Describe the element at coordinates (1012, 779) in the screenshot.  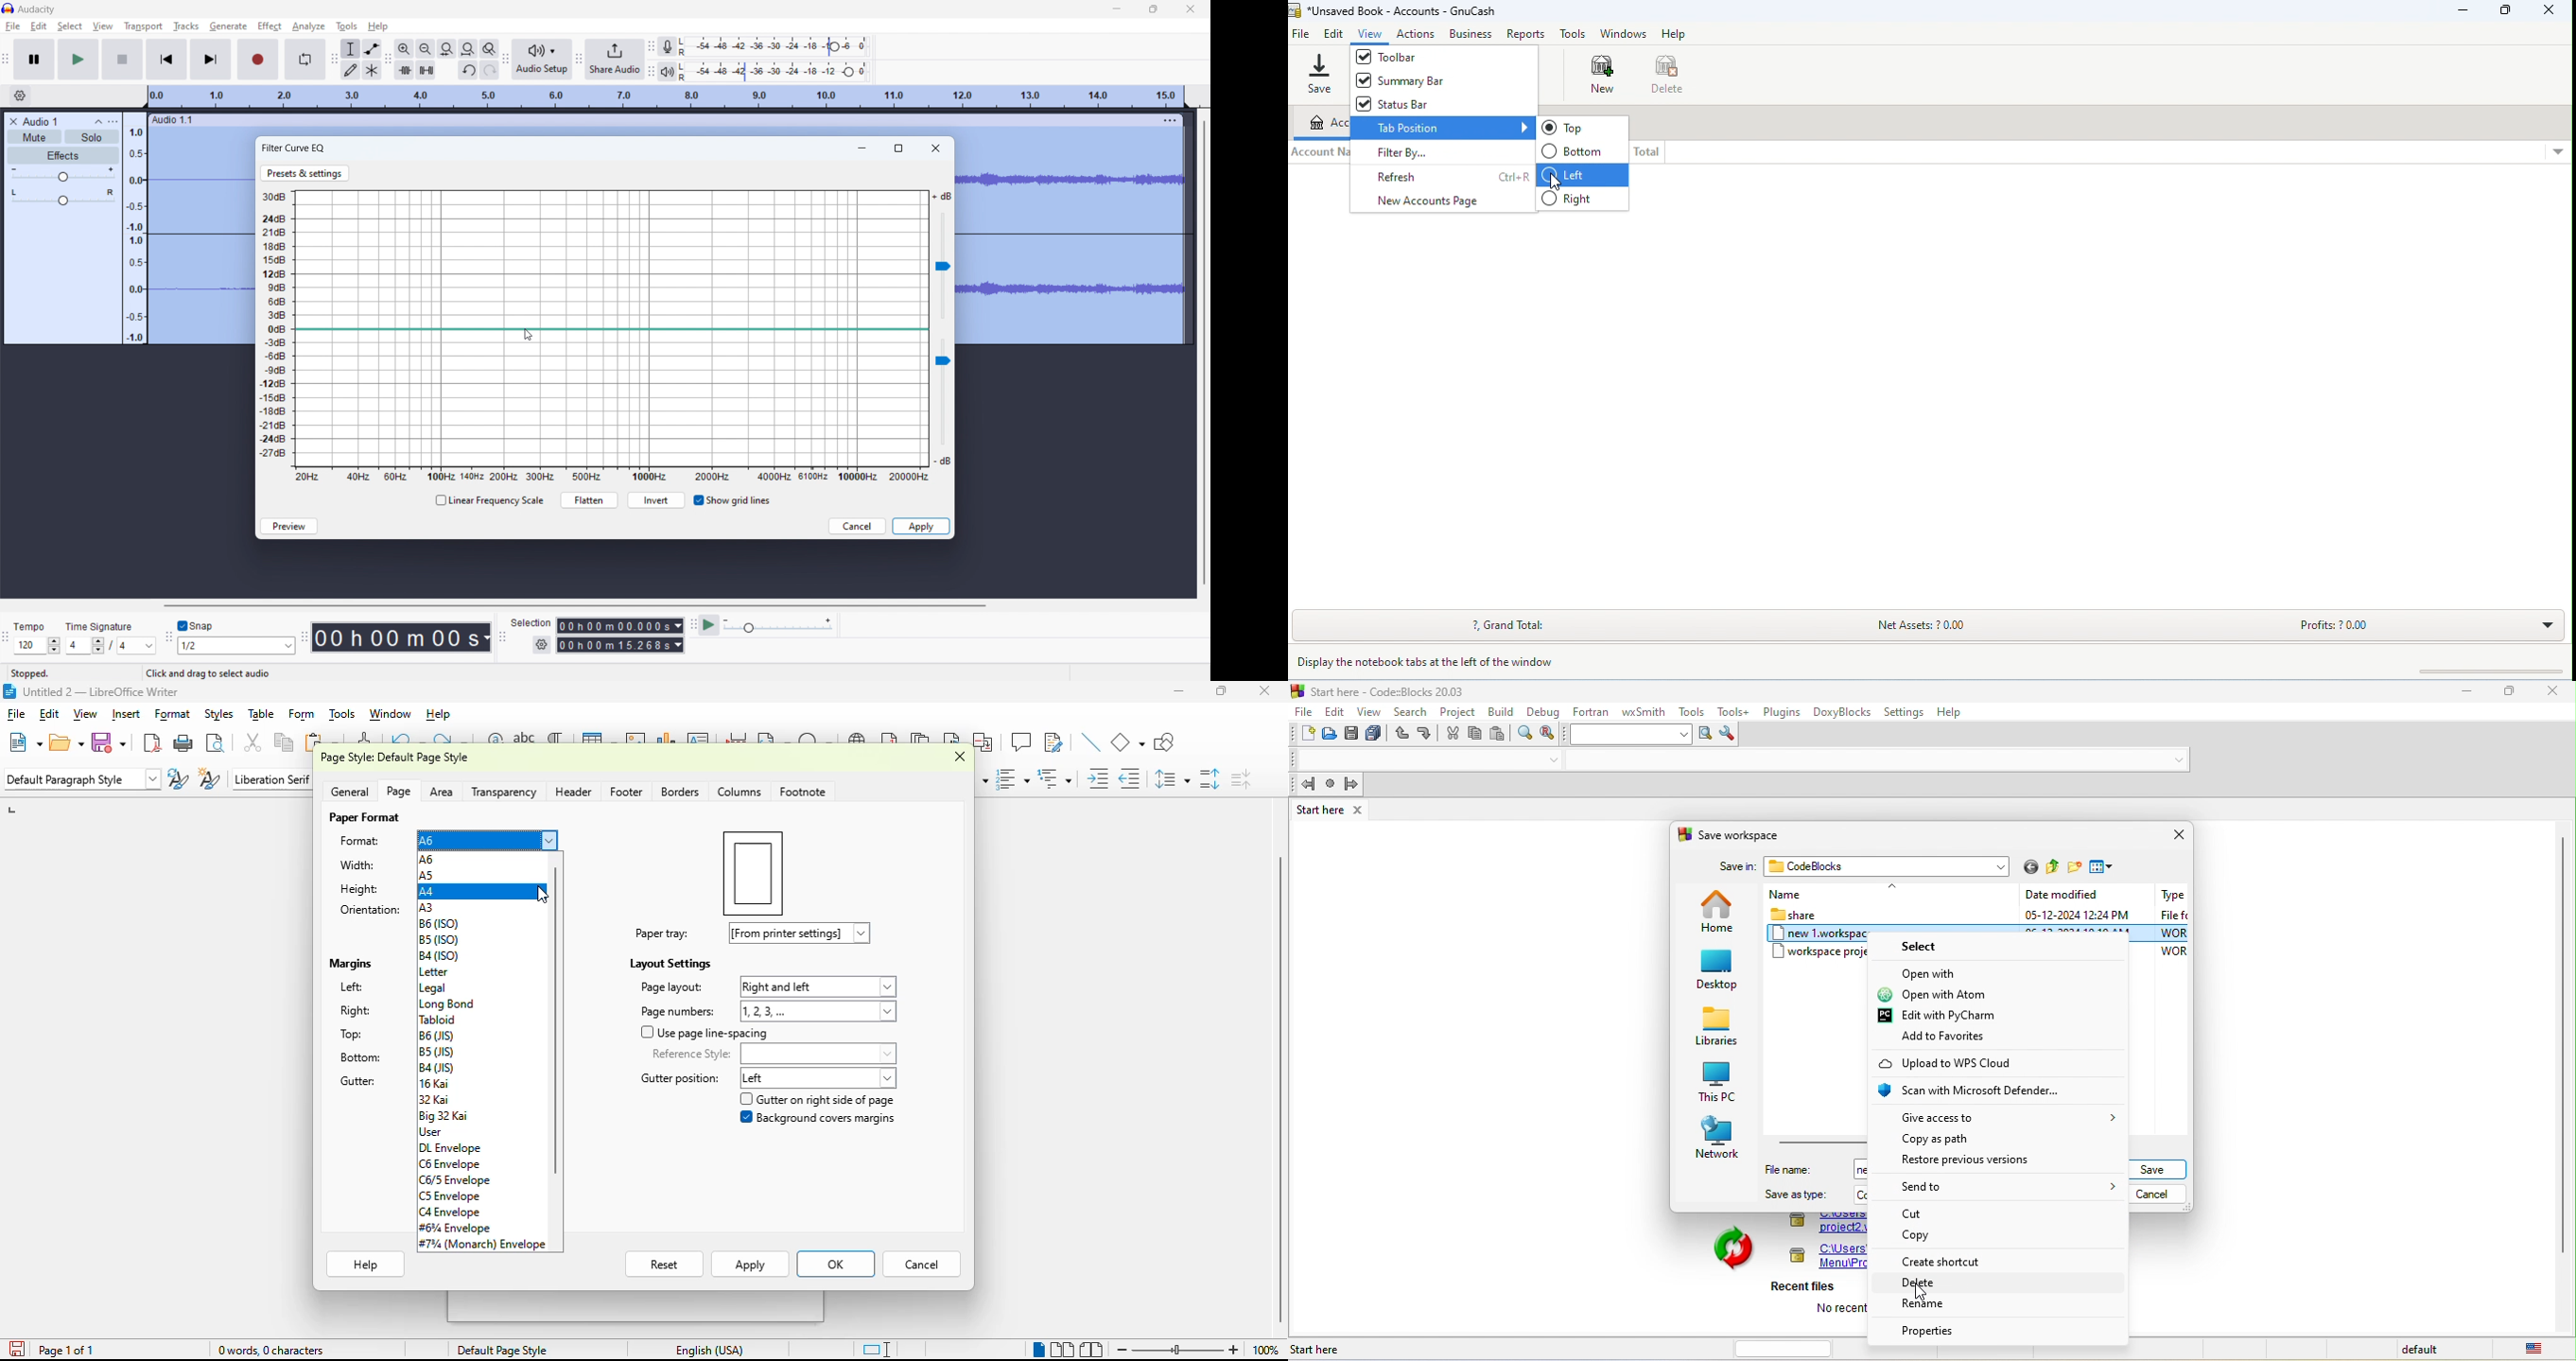
I see `toggle ordered list` at that location.